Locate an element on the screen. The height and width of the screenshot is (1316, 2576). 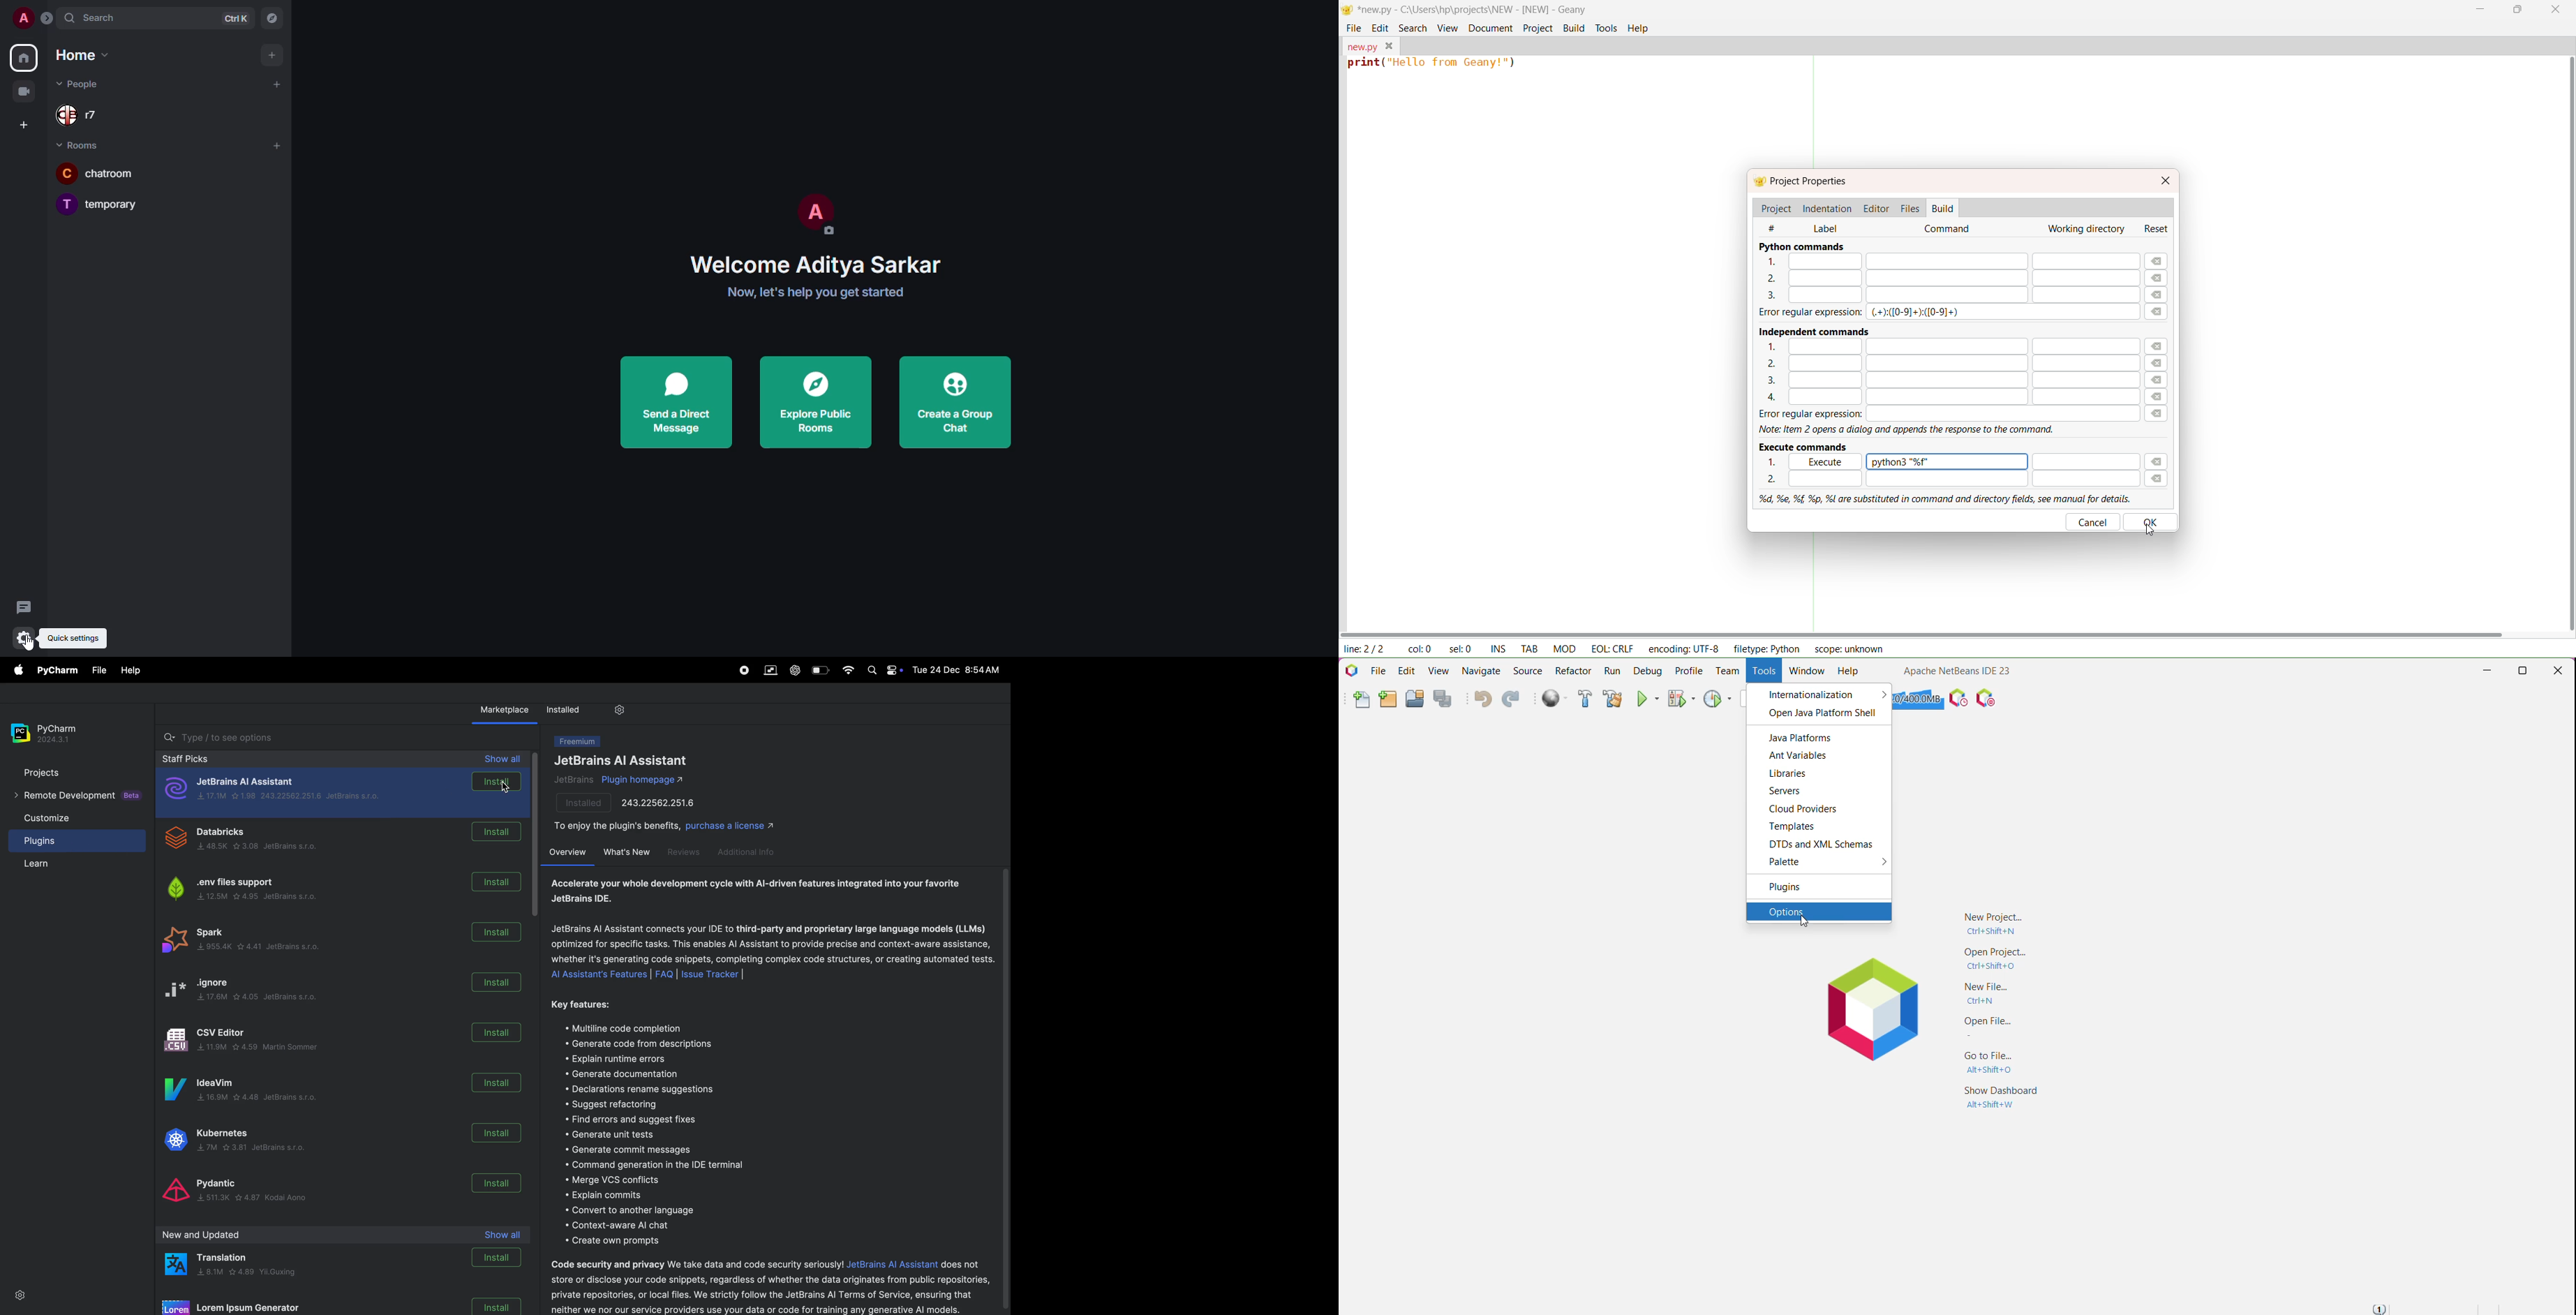
idea vim is located at coordinates (242, 1093).